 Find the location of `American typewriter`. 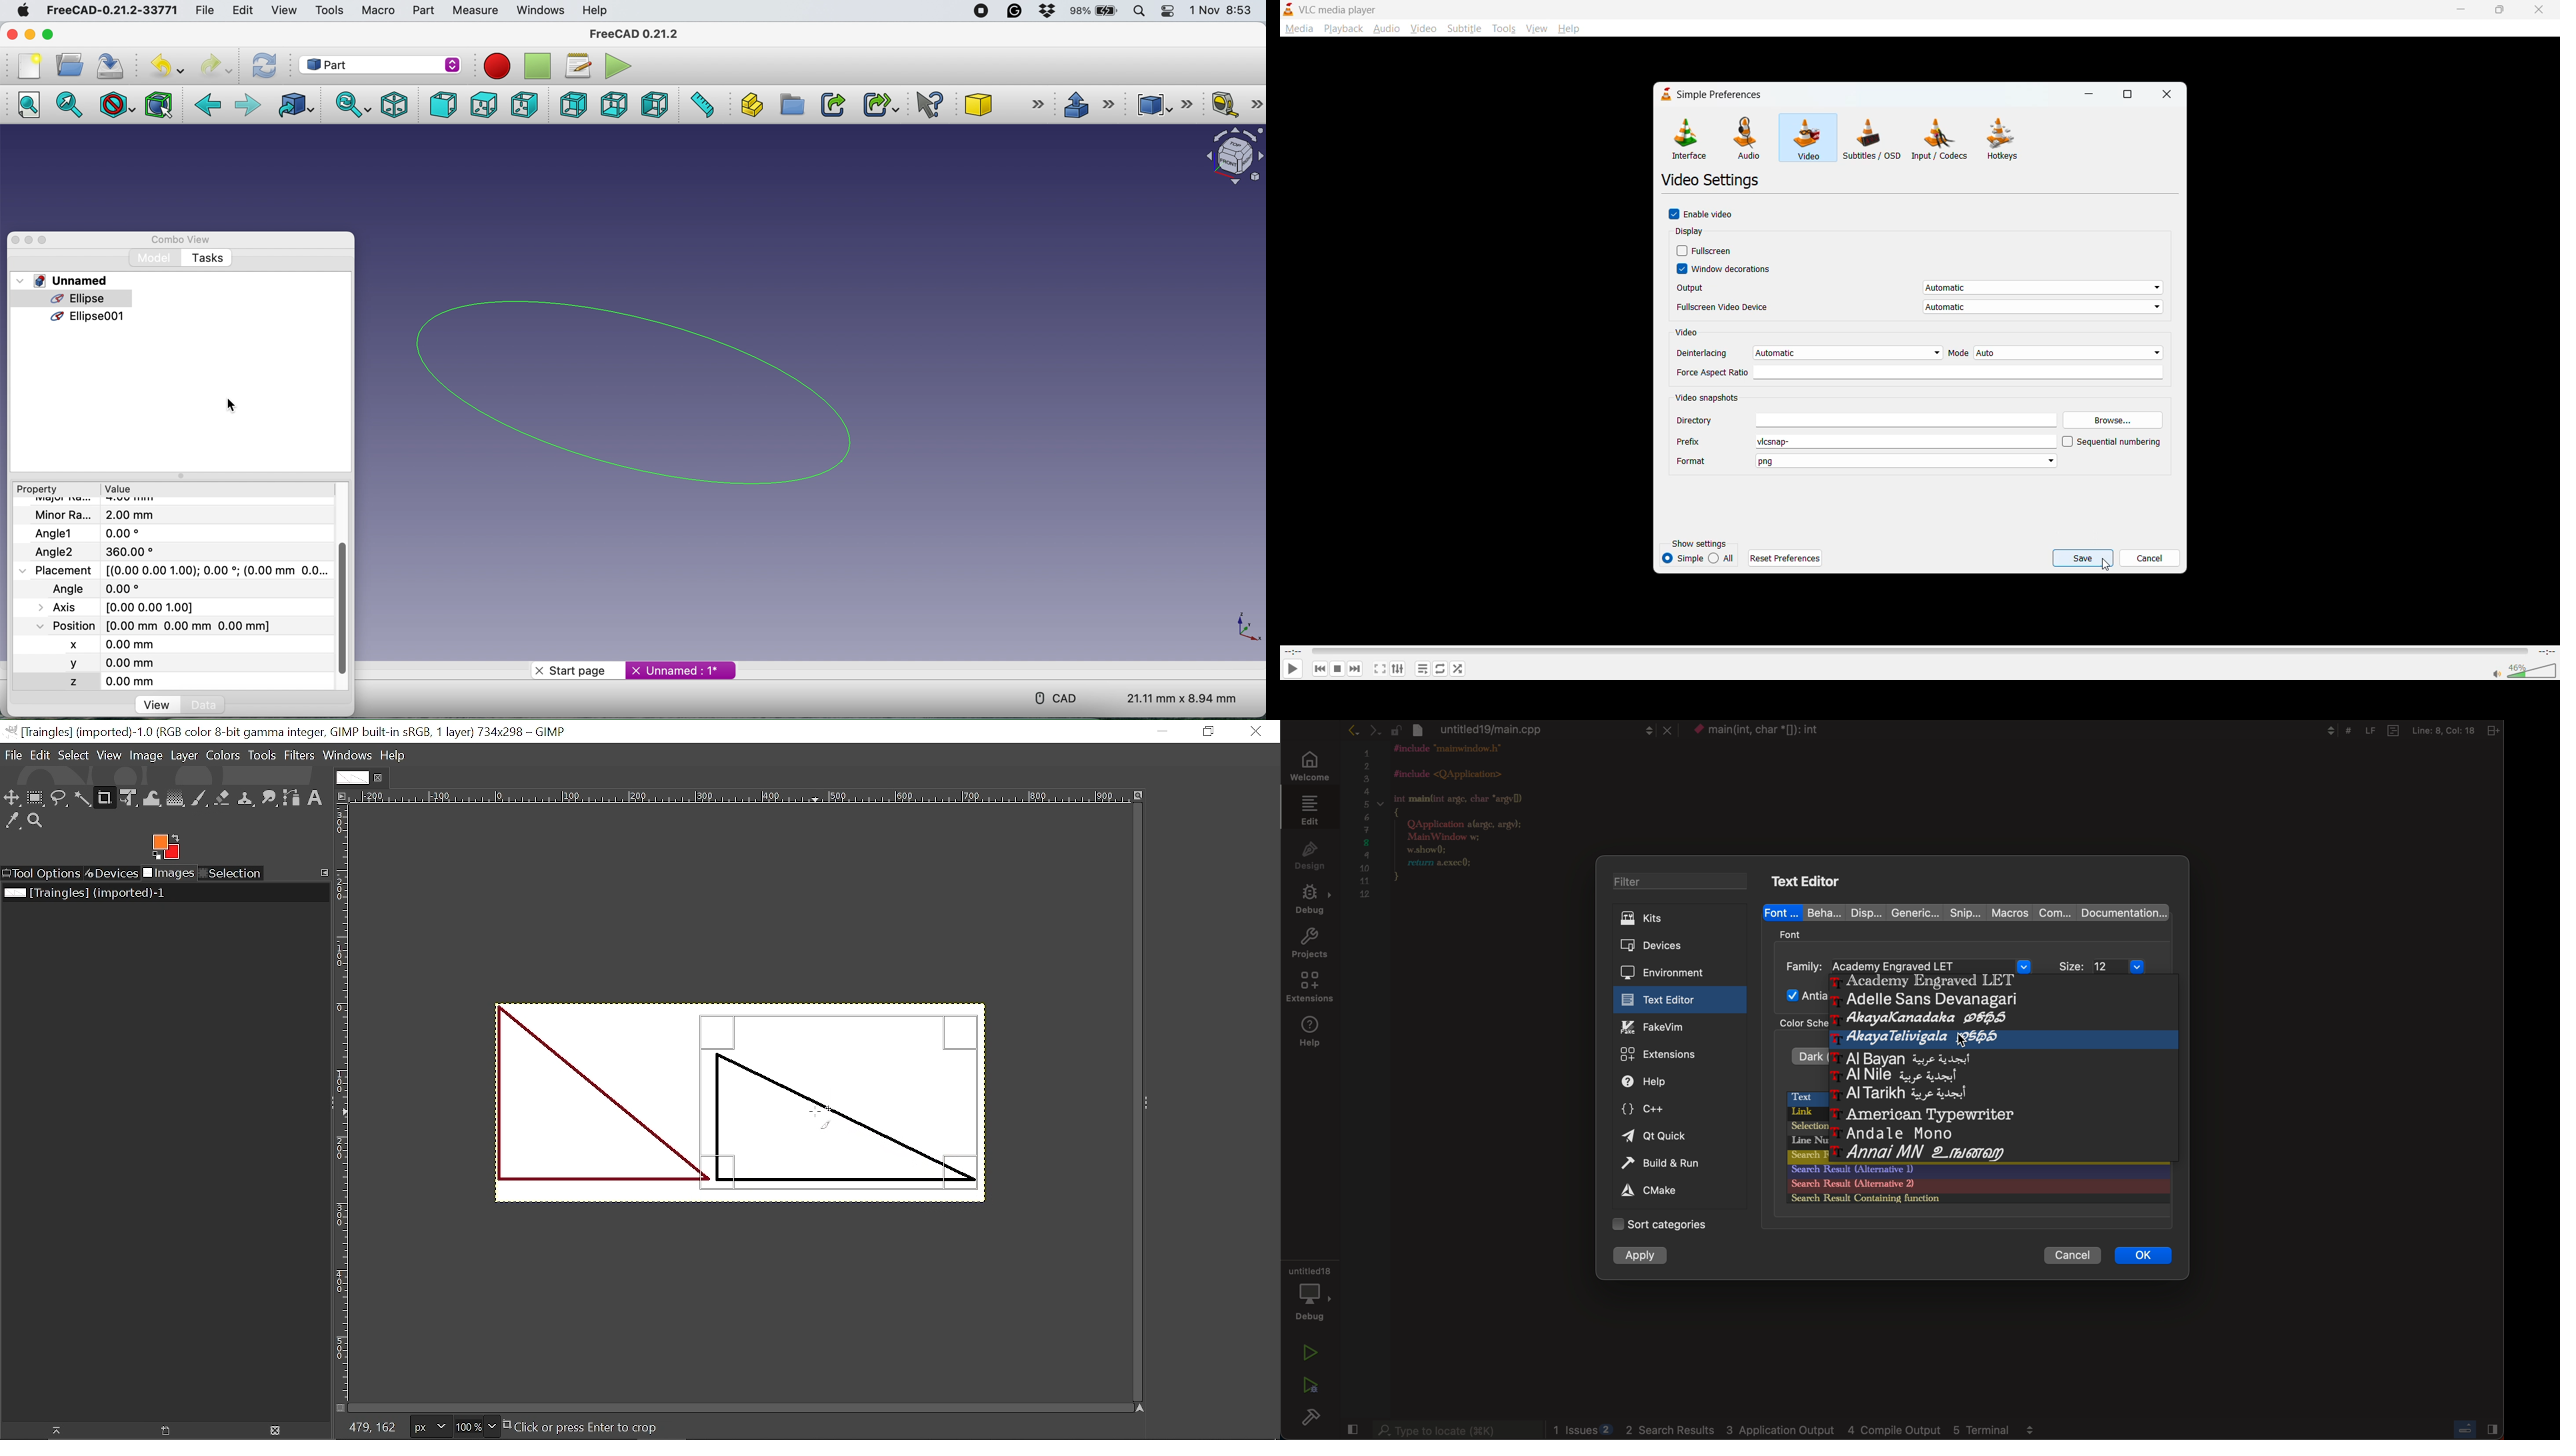

American typewriter is located at coordinates (1922, 1113).